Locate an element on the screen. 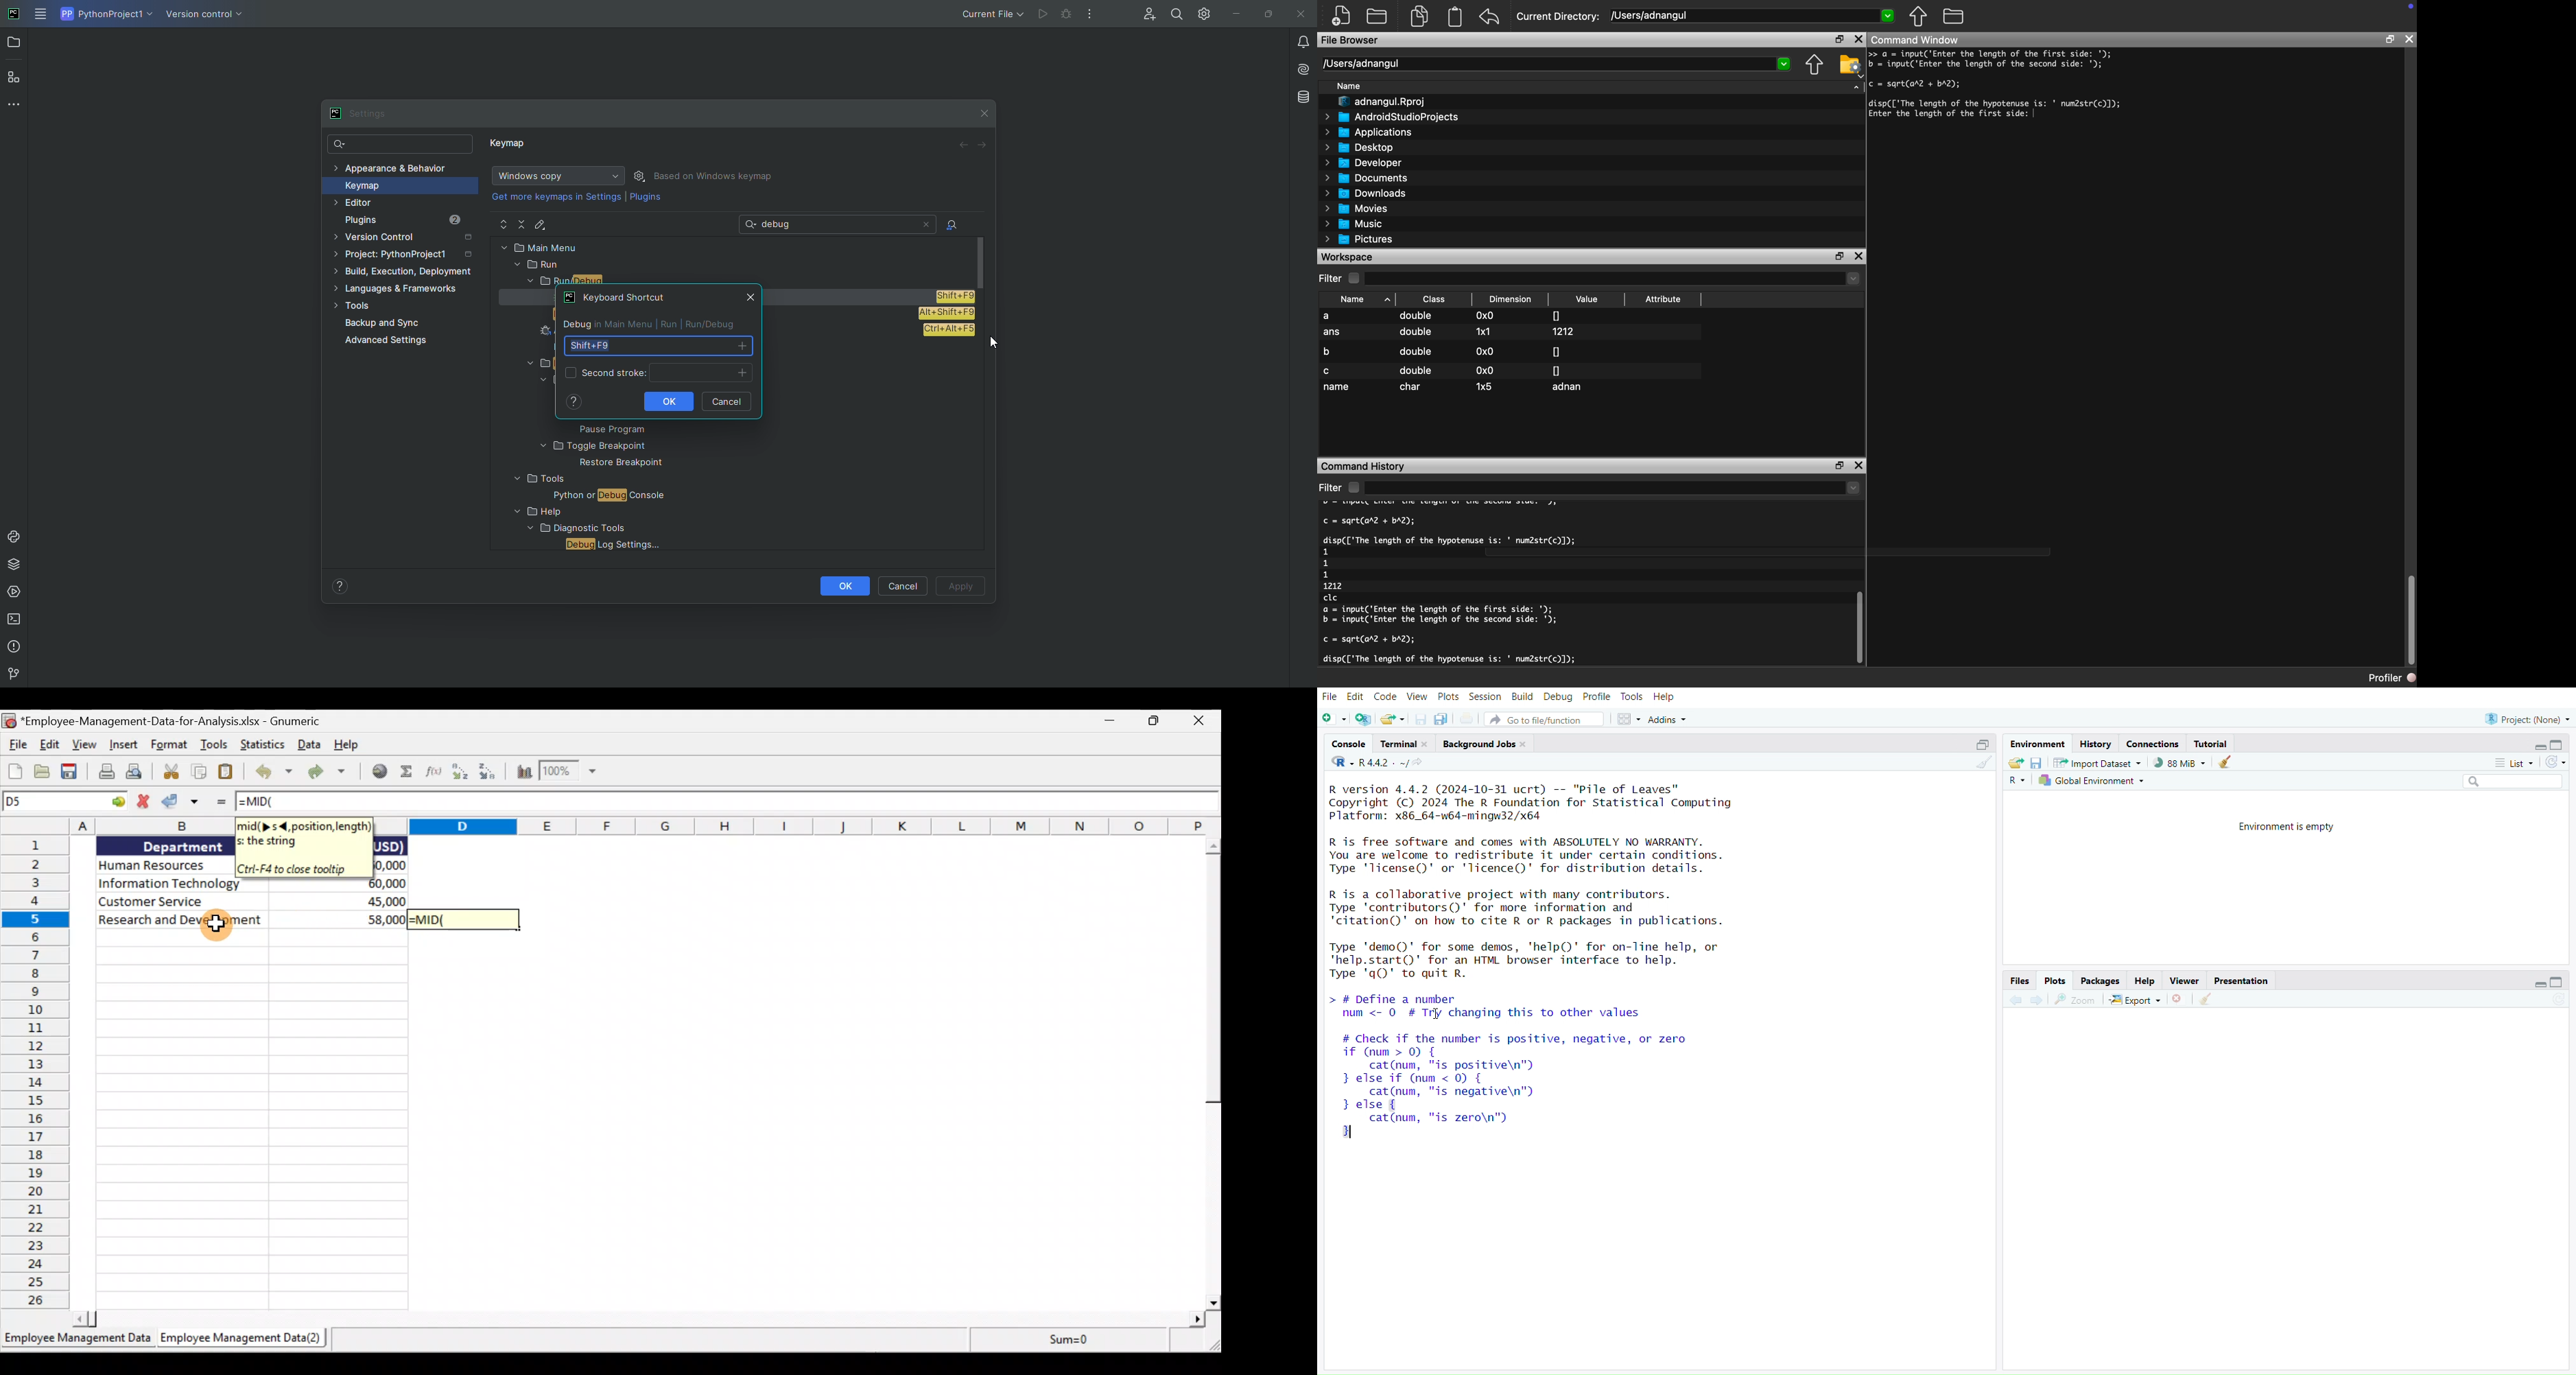 The height and width of the screenshot is (1400, 2576). 88 mib is located at coordinates (2180, 763).